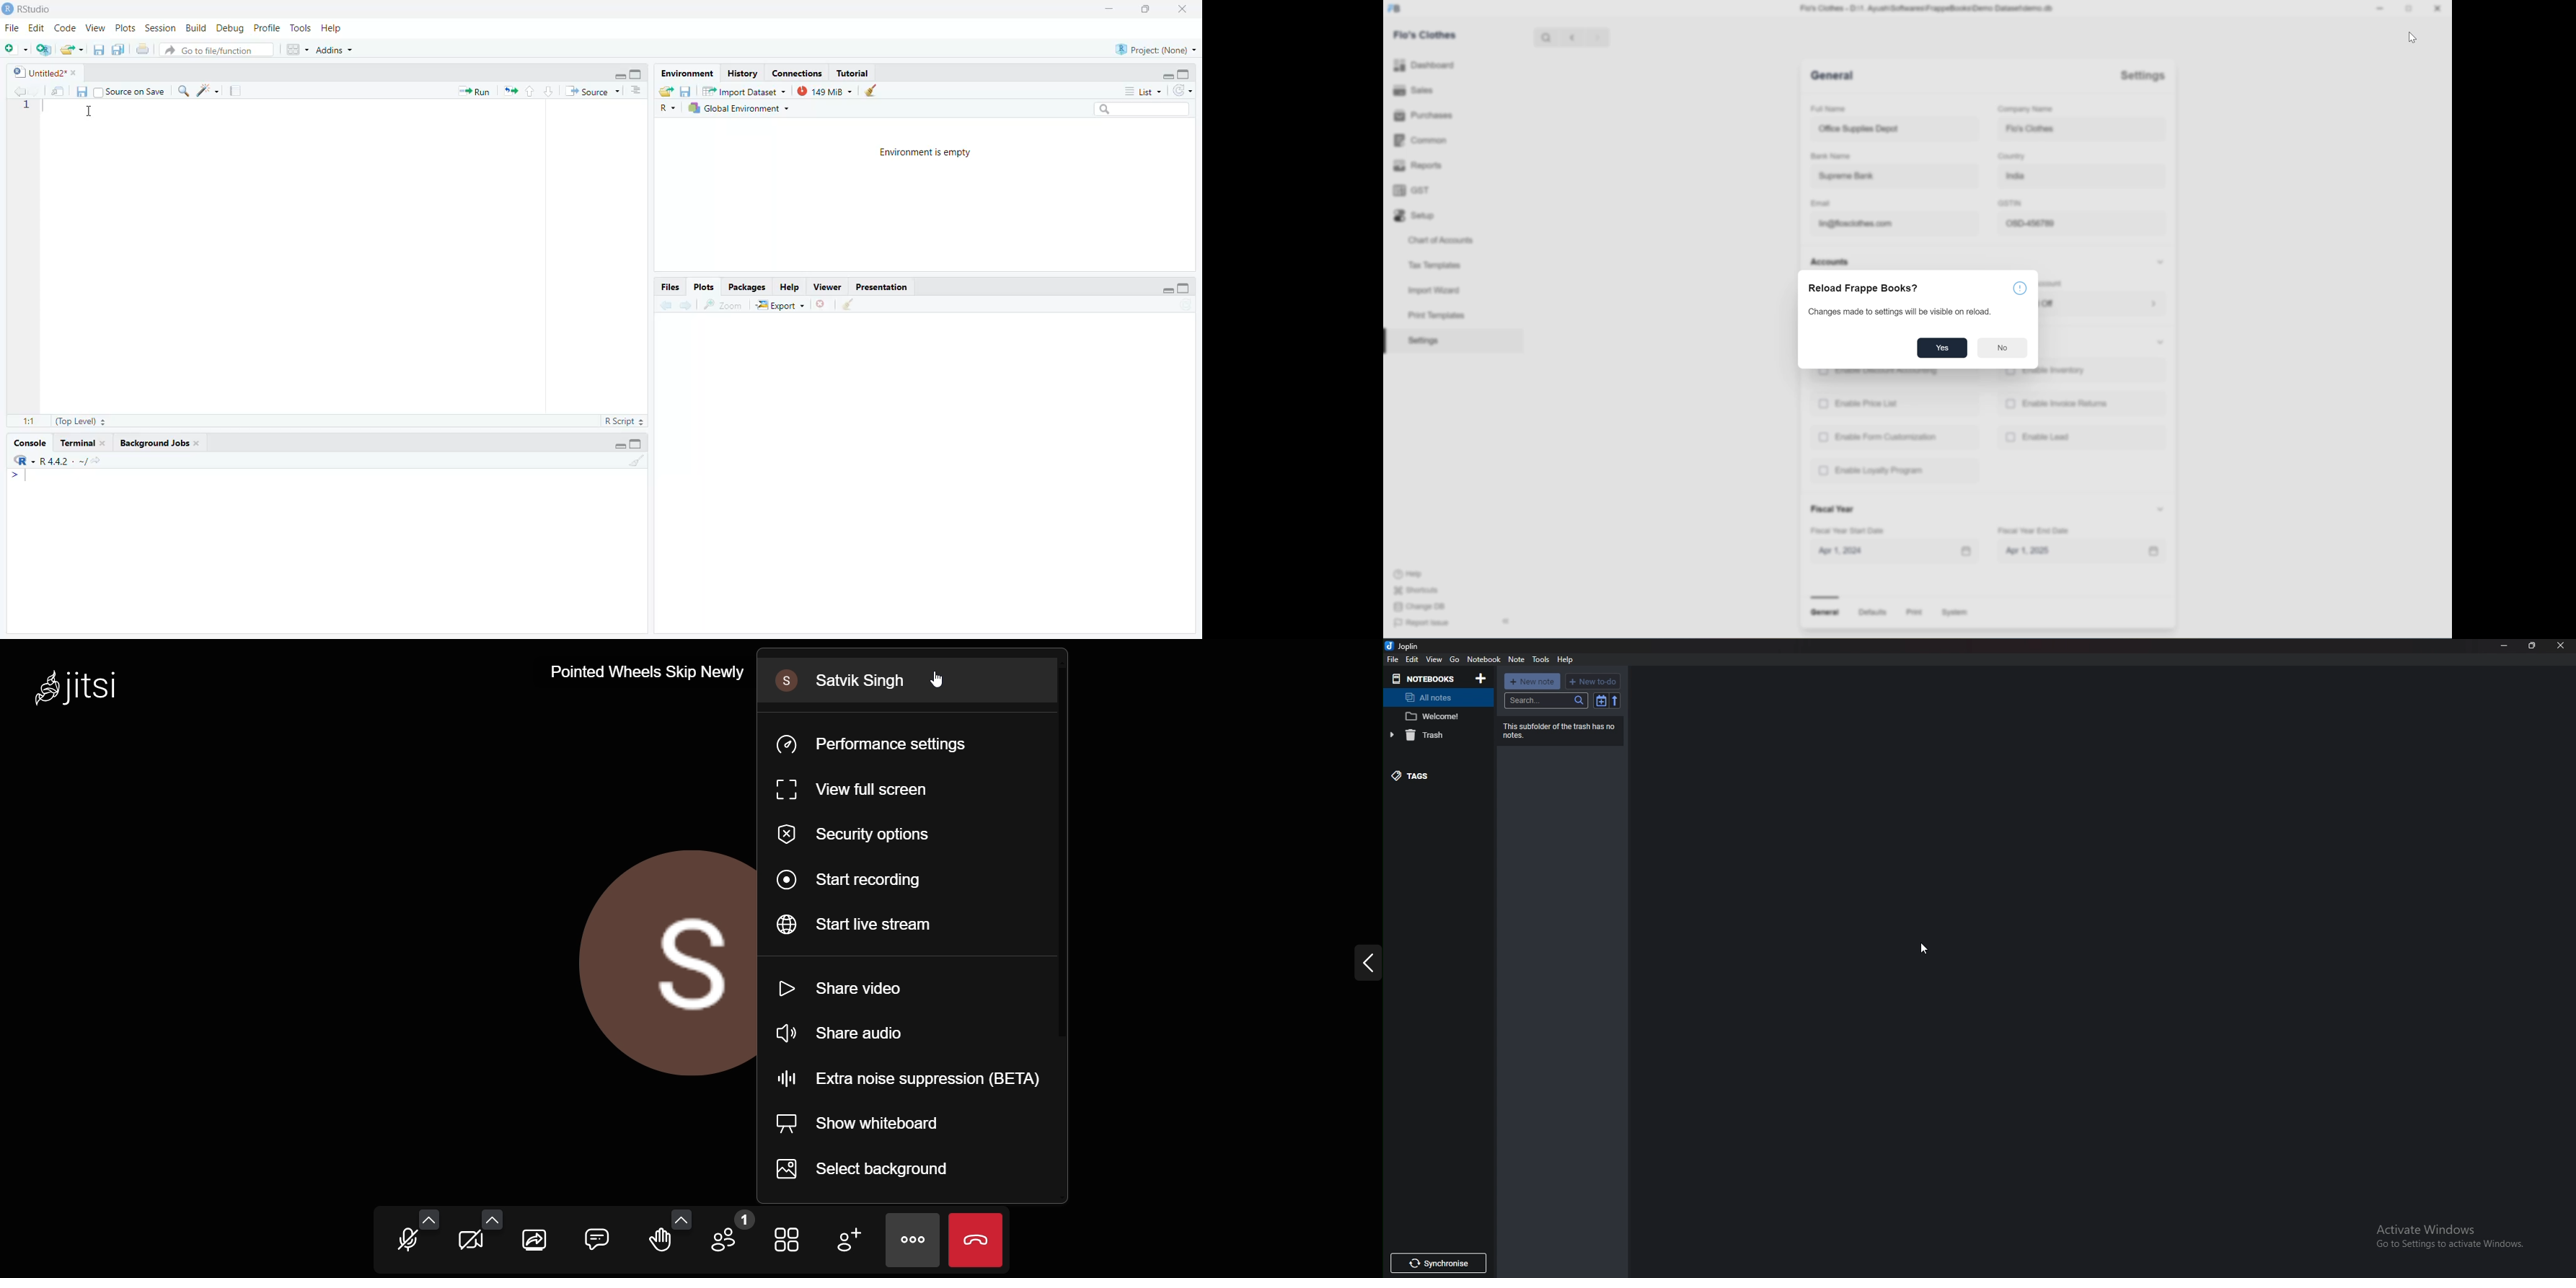 The width and height of the screenshot is (2576, 1288). I want to click on Add notebooks, so click(1481, 678).